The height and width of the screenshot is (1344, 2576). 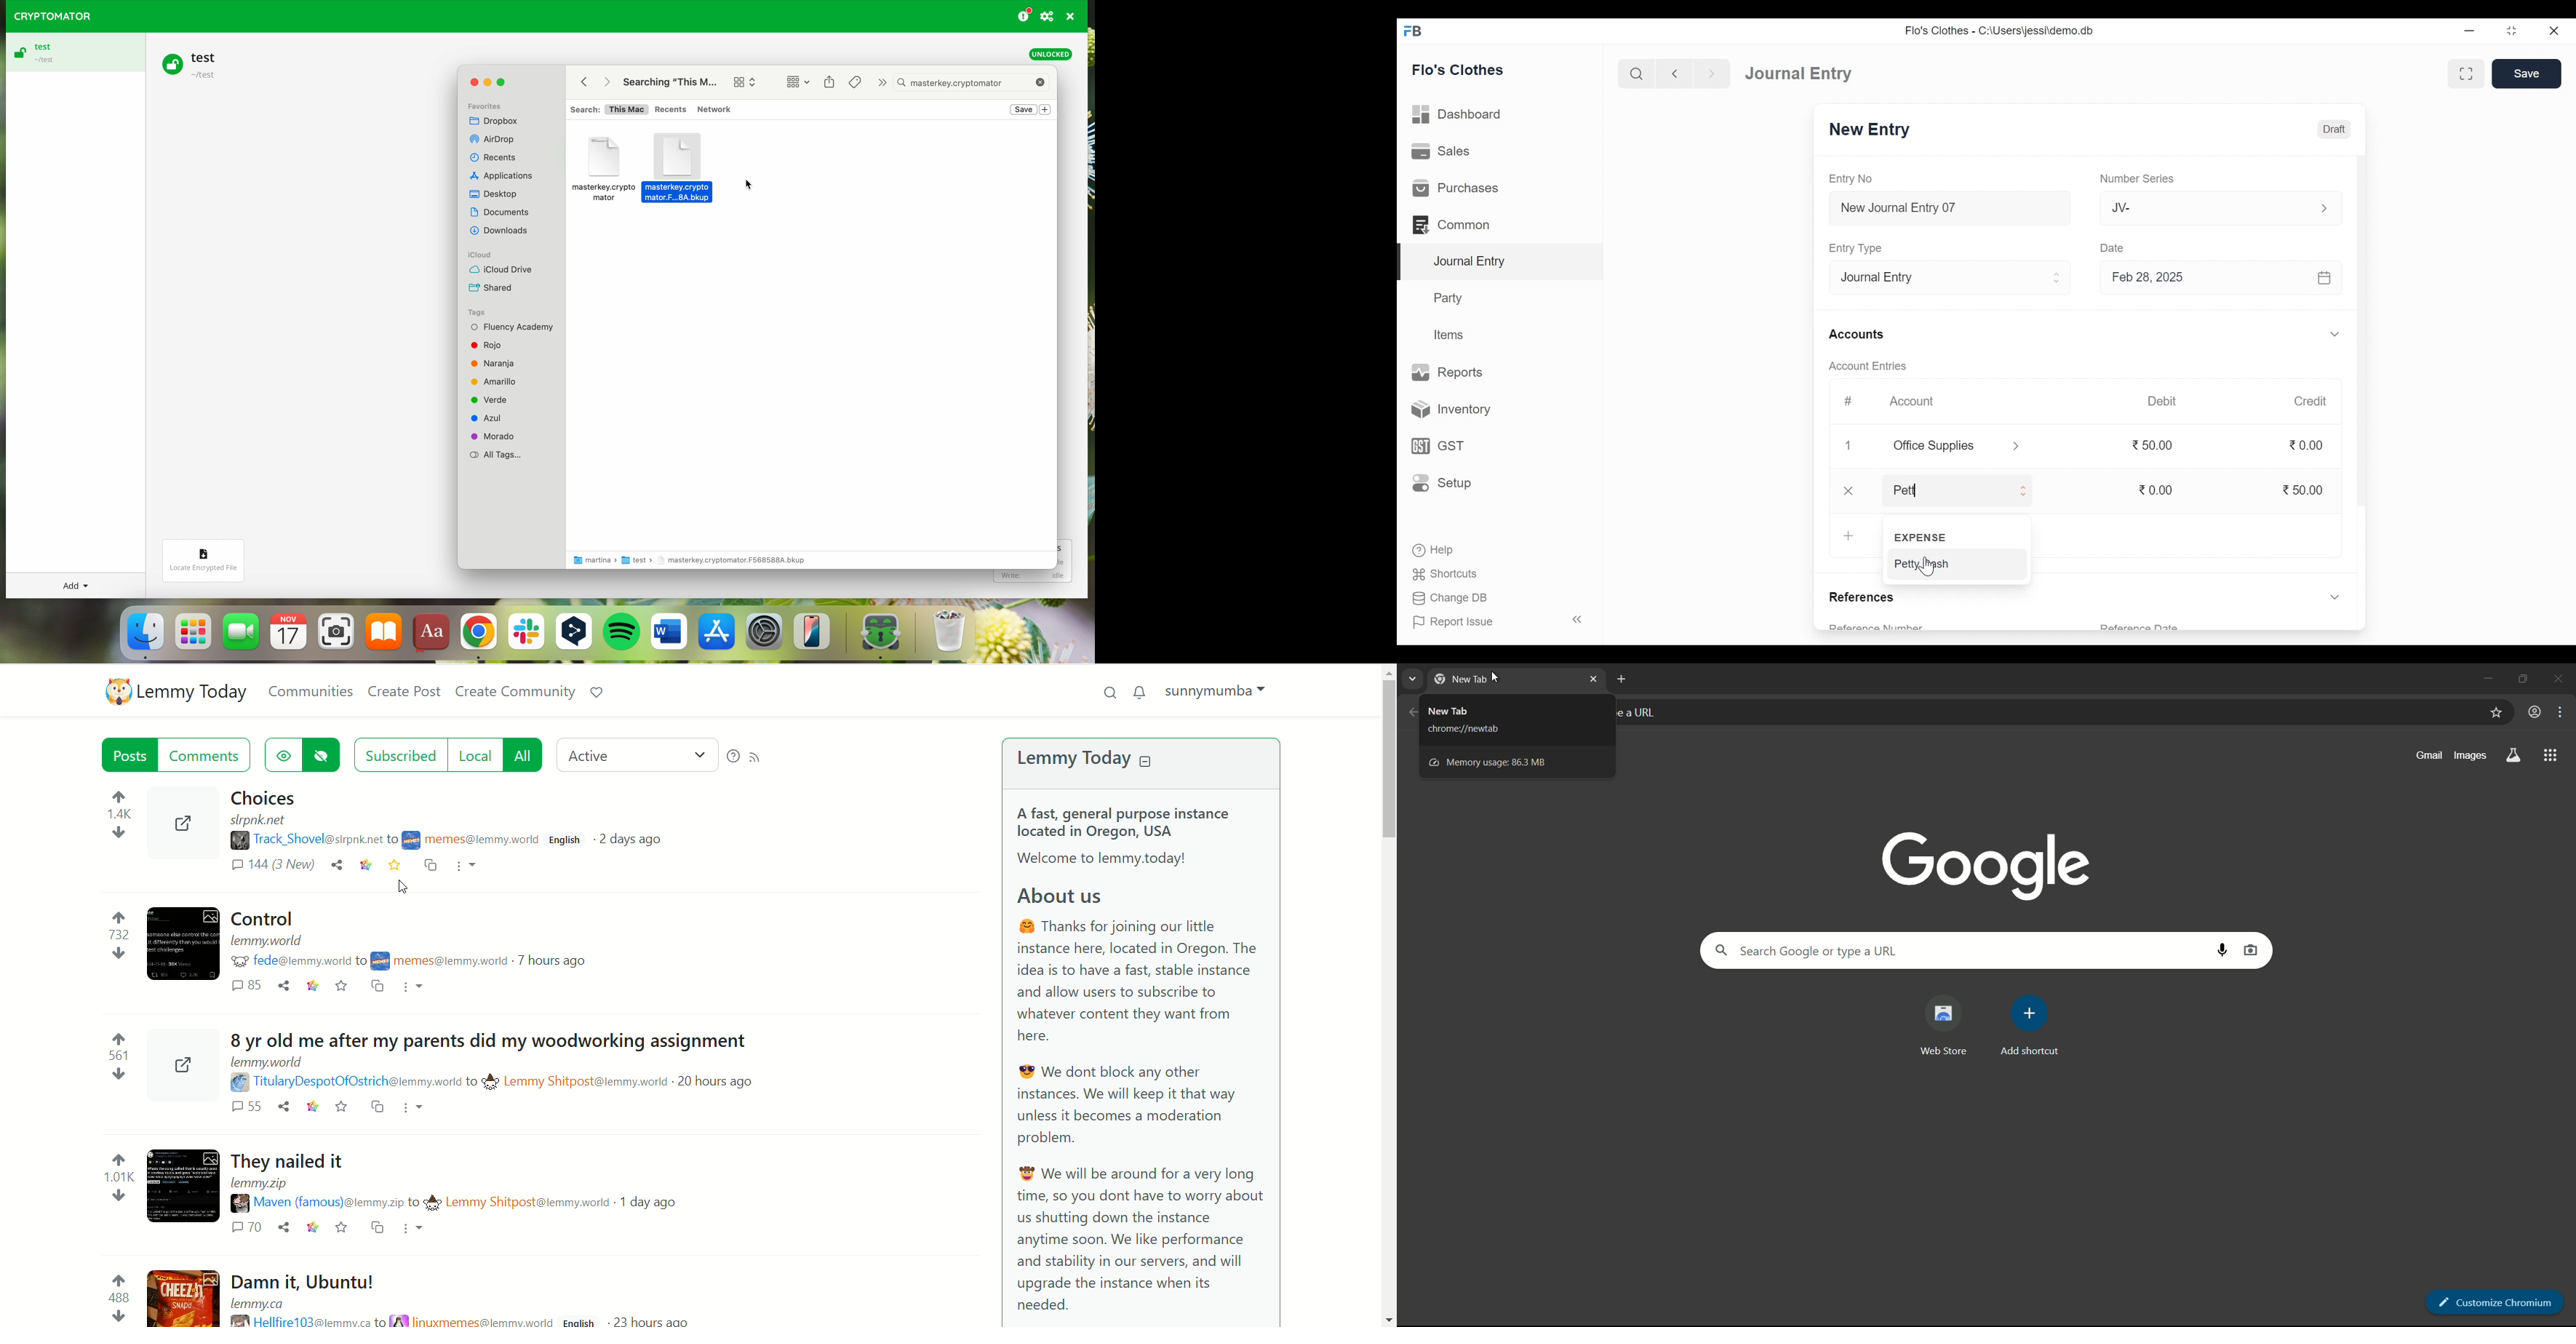 What do you see at coordinates (1851, 536) in the screenshot?
I see `+ Add Row` at bounding box center [1851, 536].